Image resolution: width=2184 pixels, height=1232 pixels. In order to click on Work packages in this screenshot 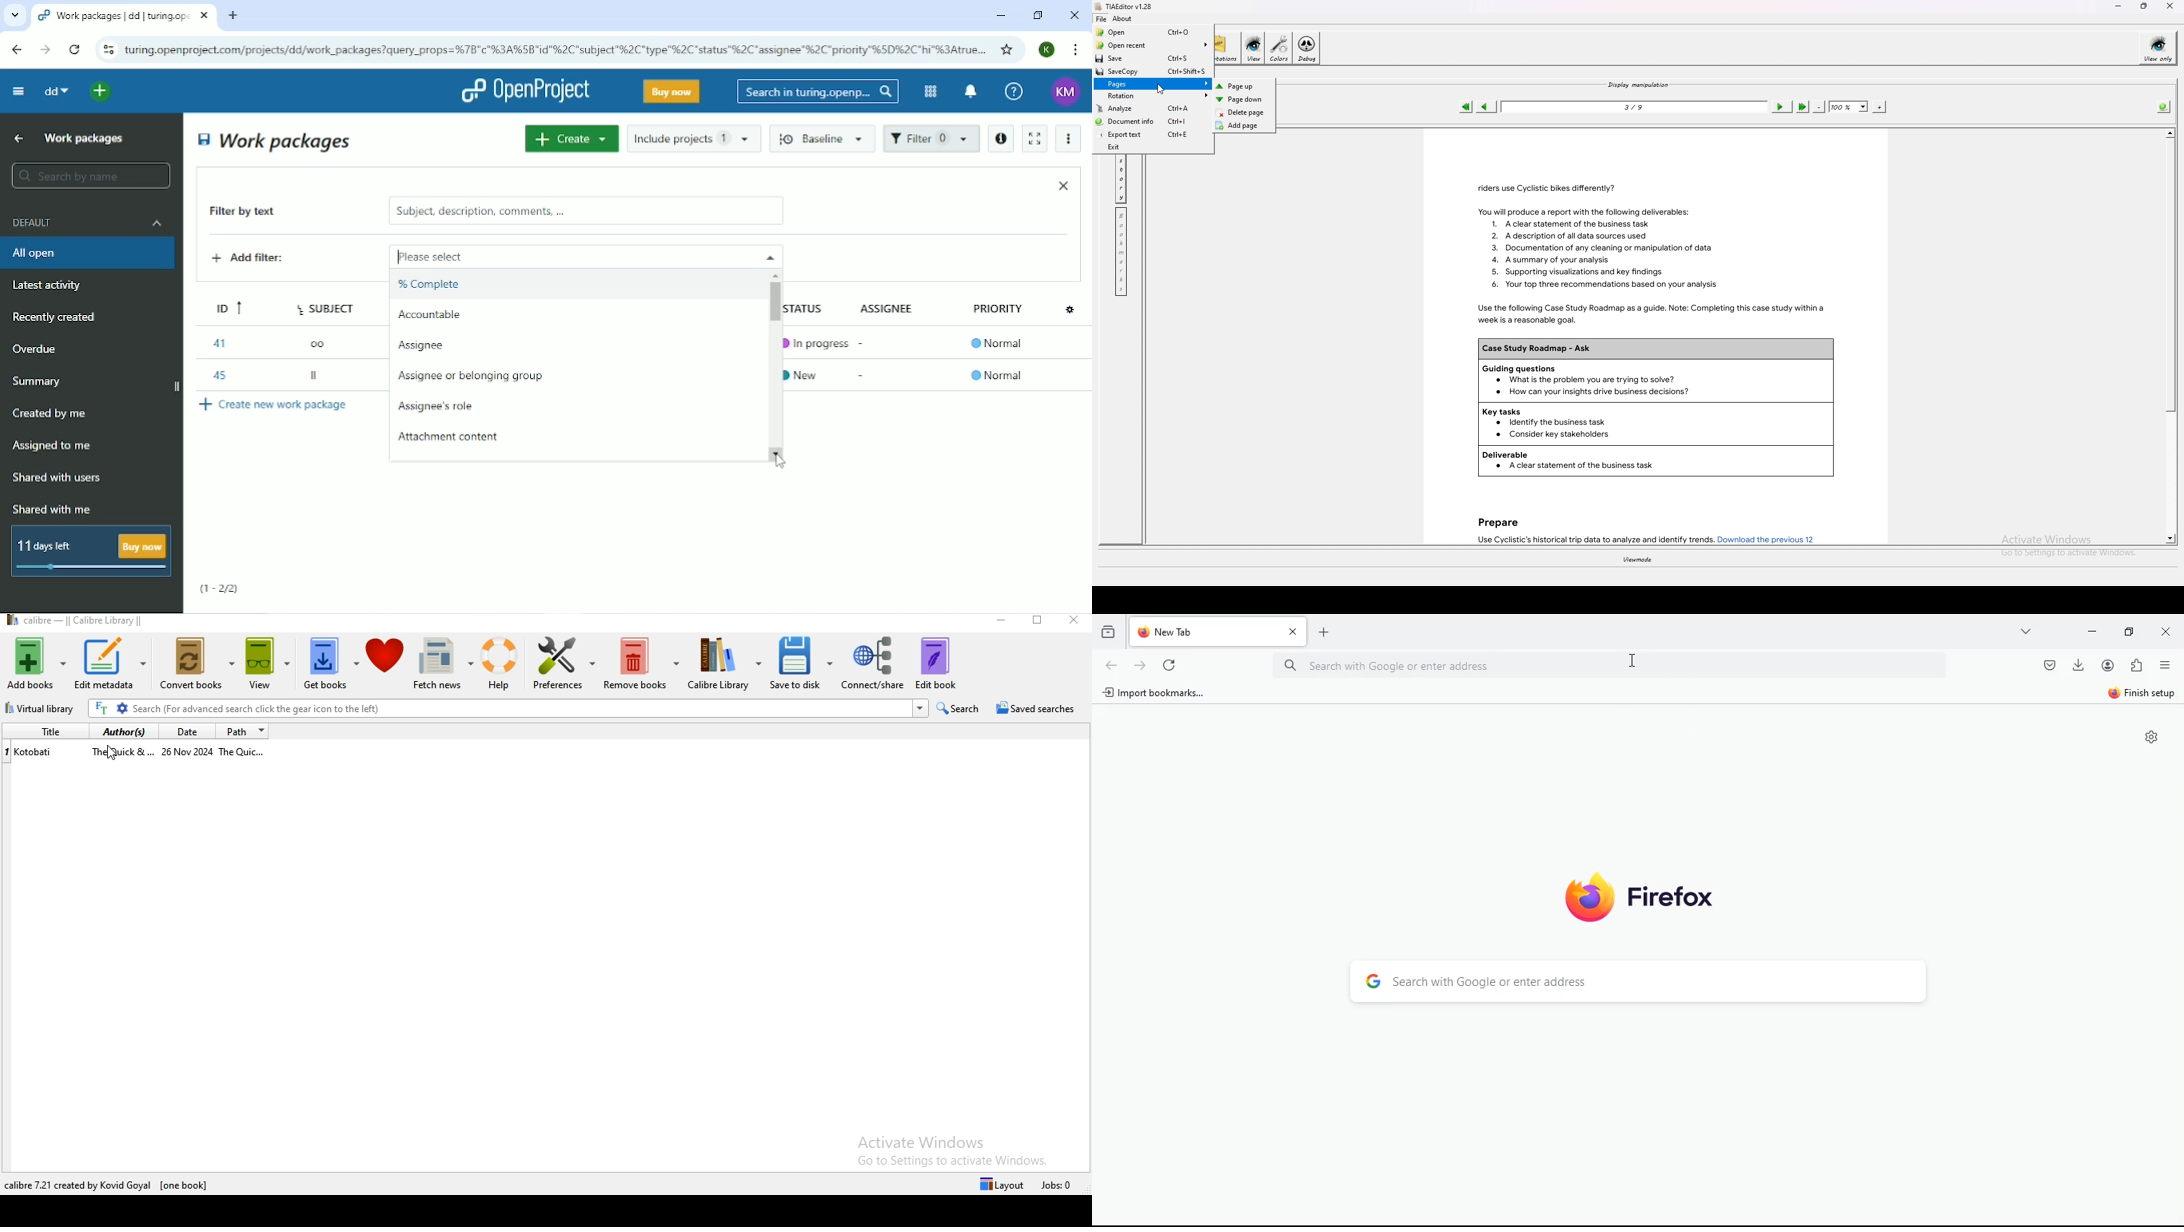, I will do `click(276, 140)`.